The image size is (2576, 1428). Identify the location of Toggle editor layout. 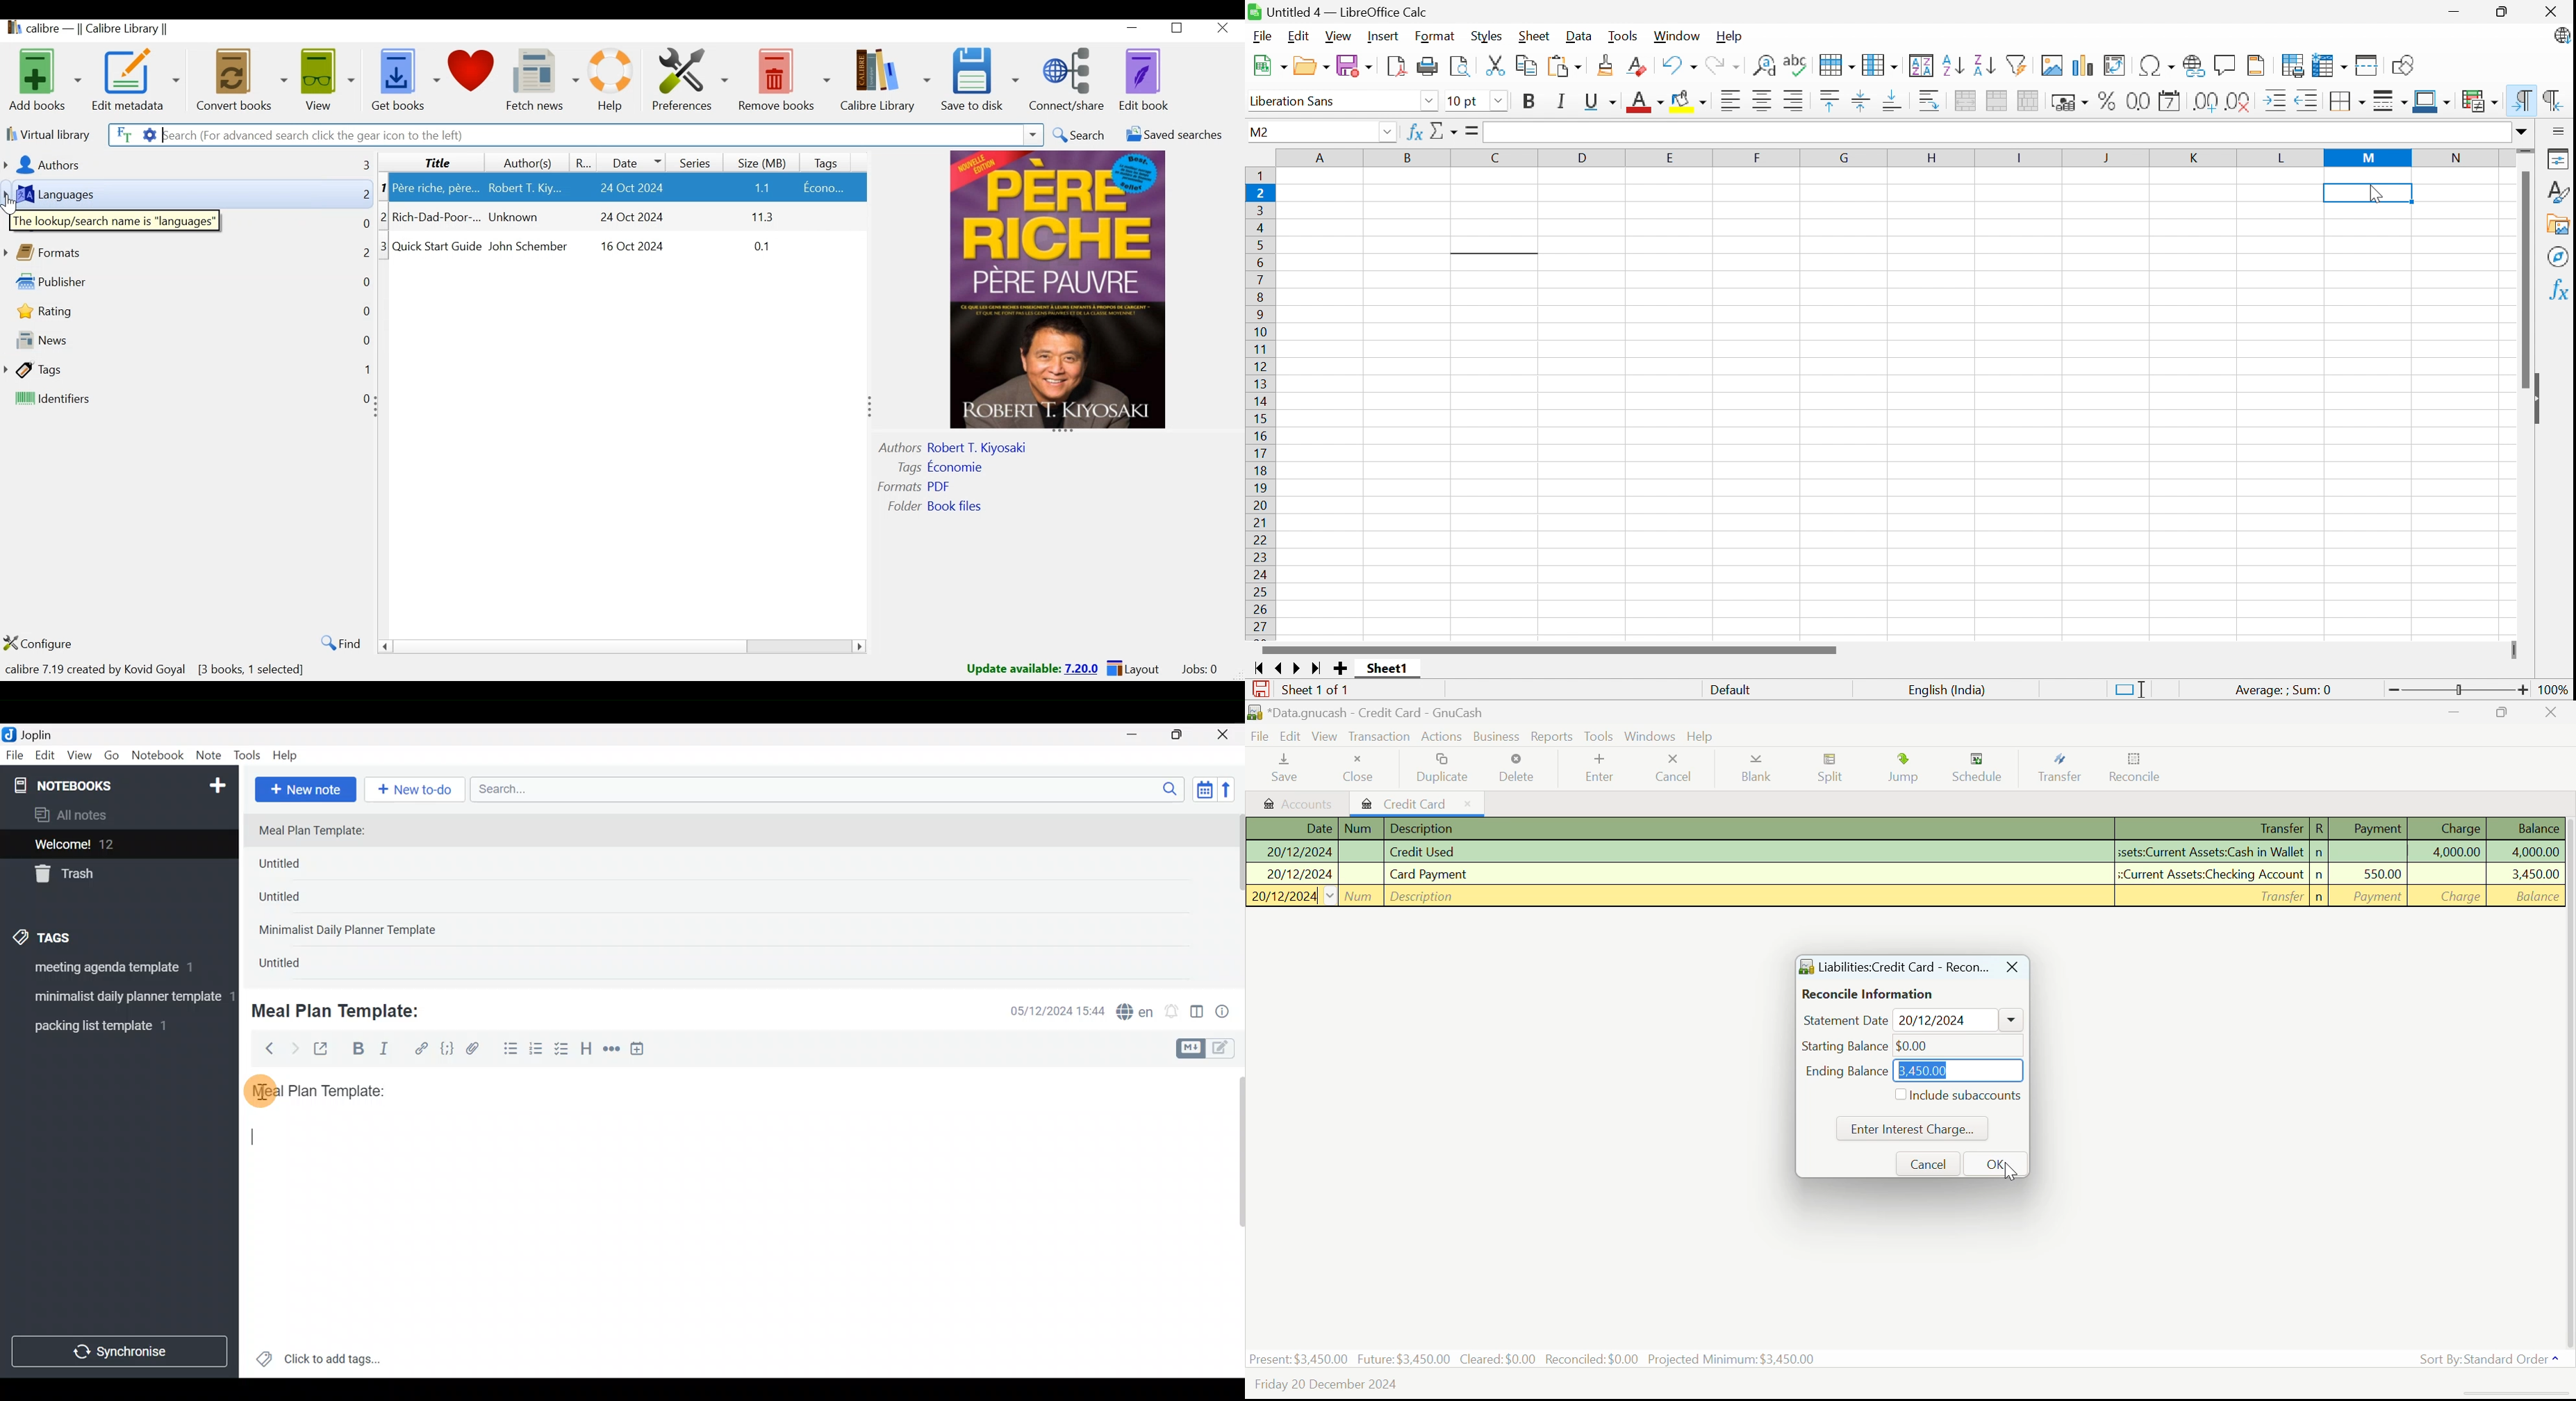
(1198, 1013).